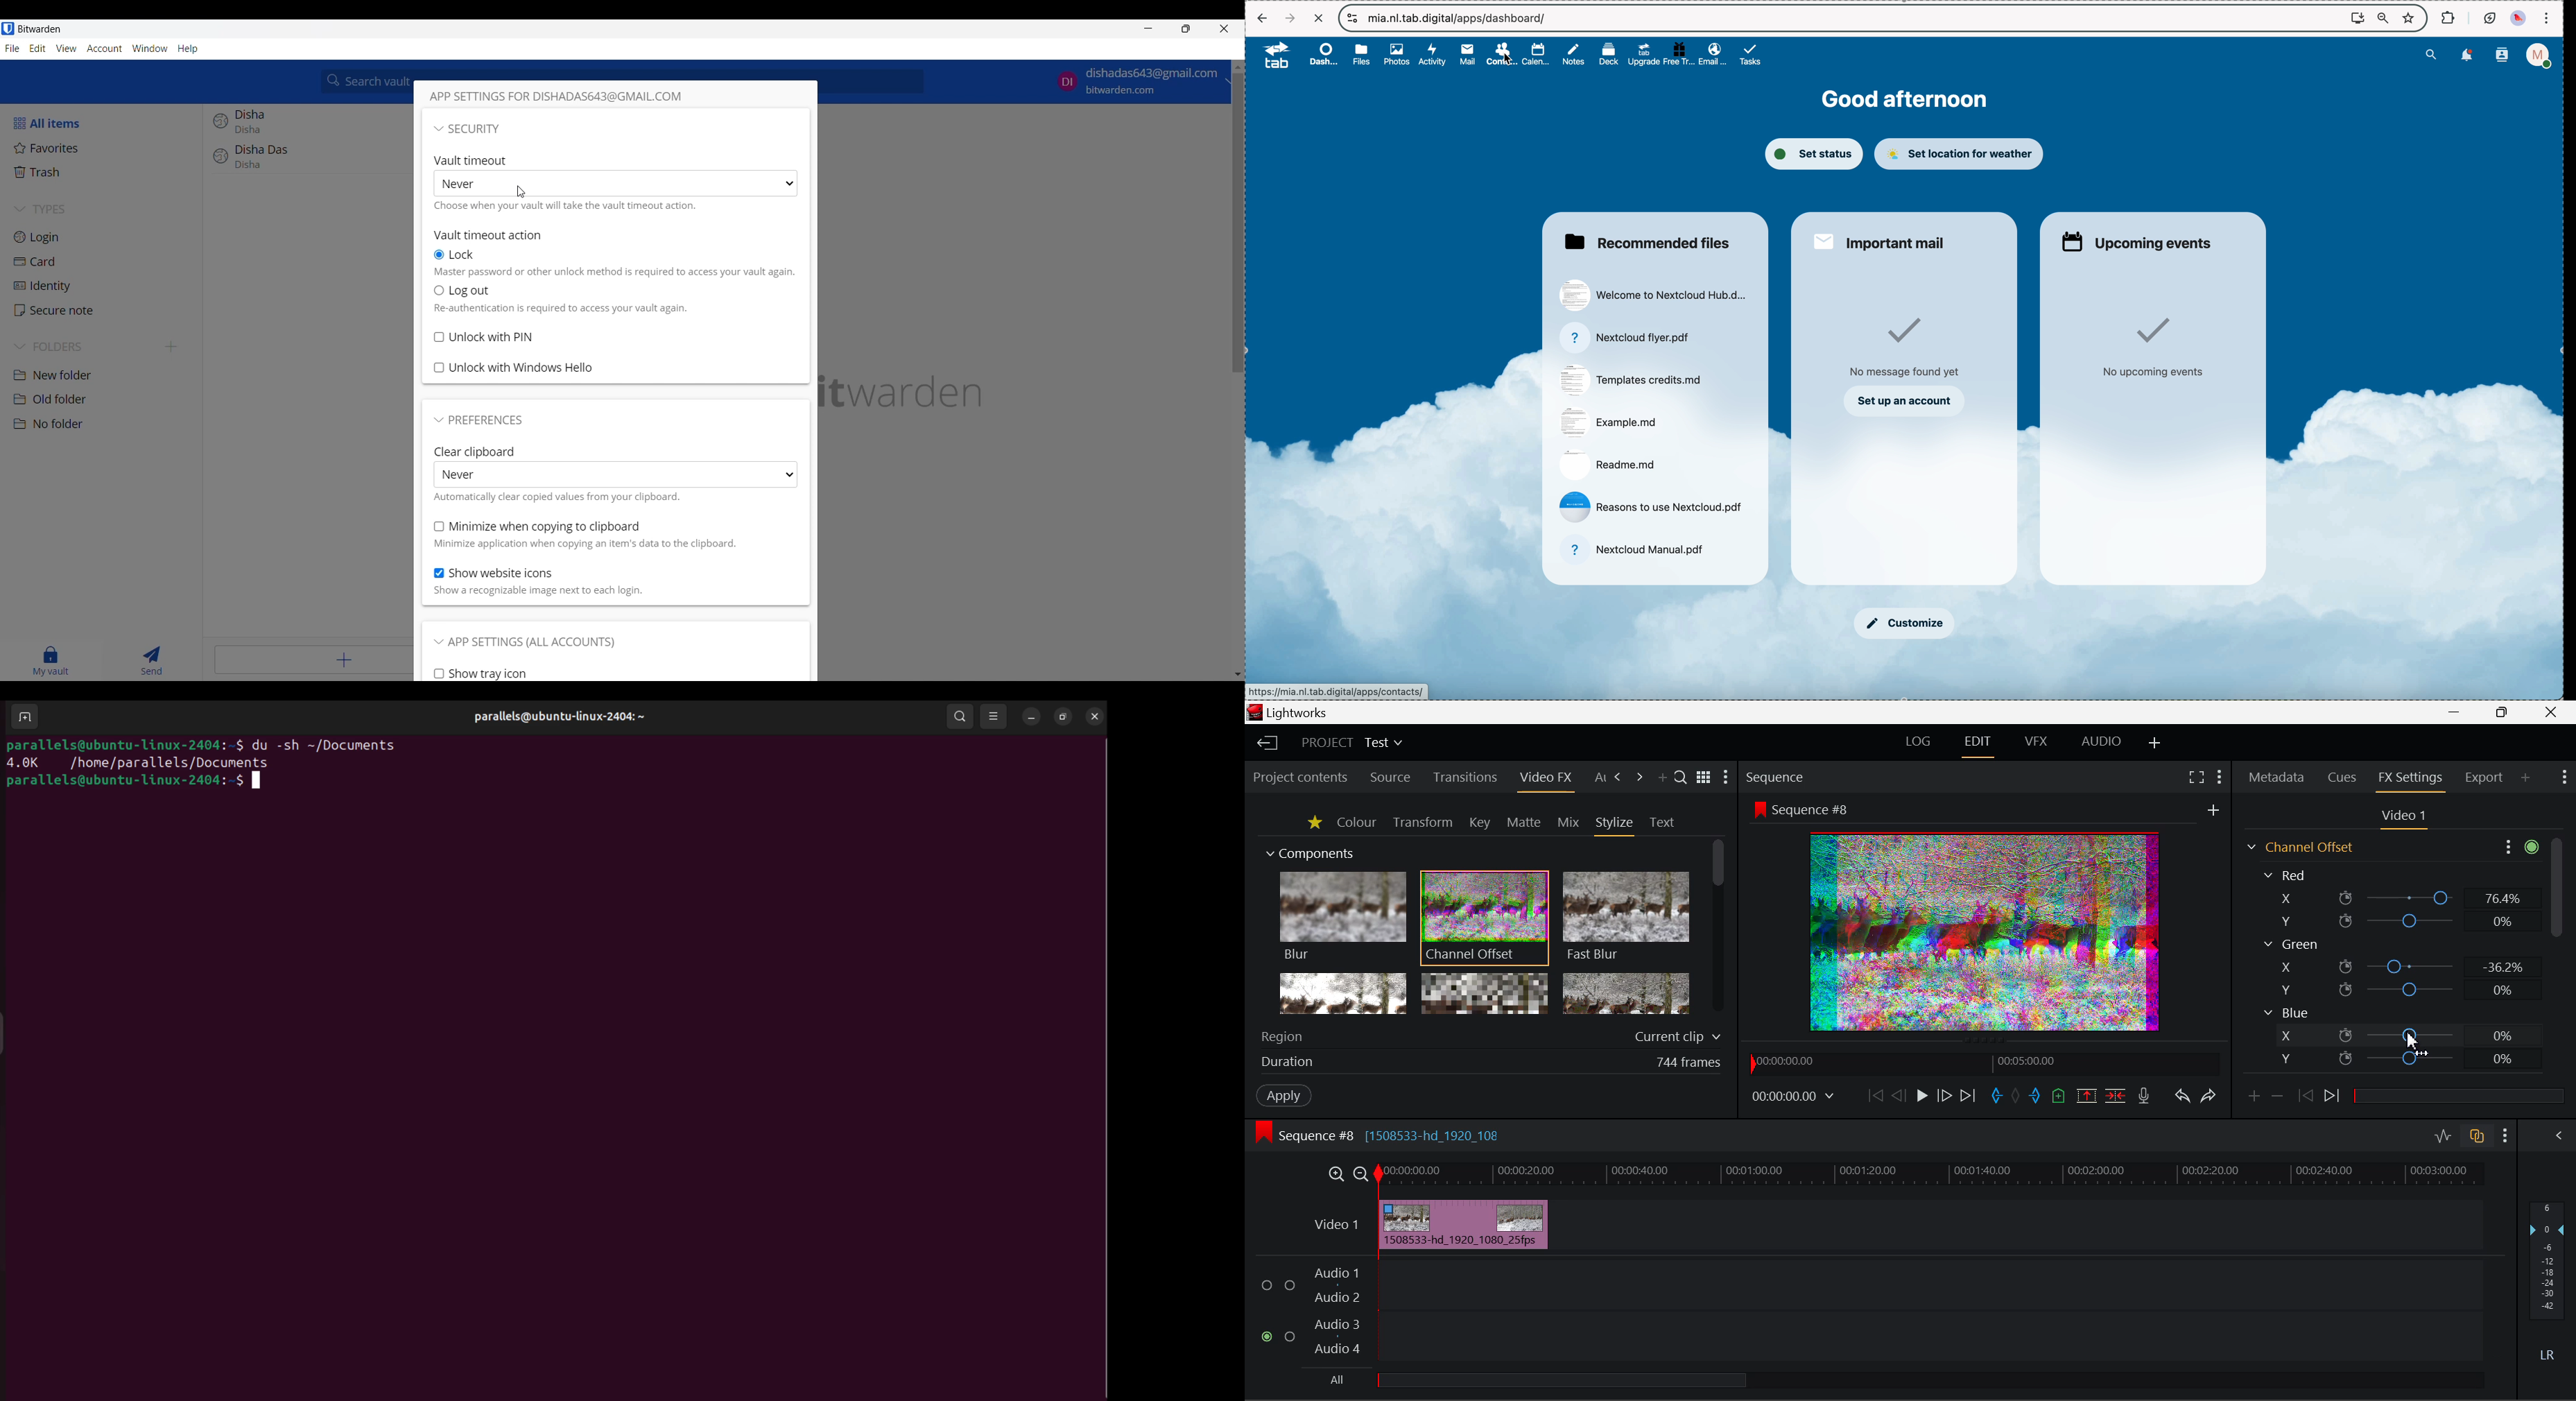  Describe the element at coordinates (613, 272) in the screenshot. I see `Description of action` at that location.